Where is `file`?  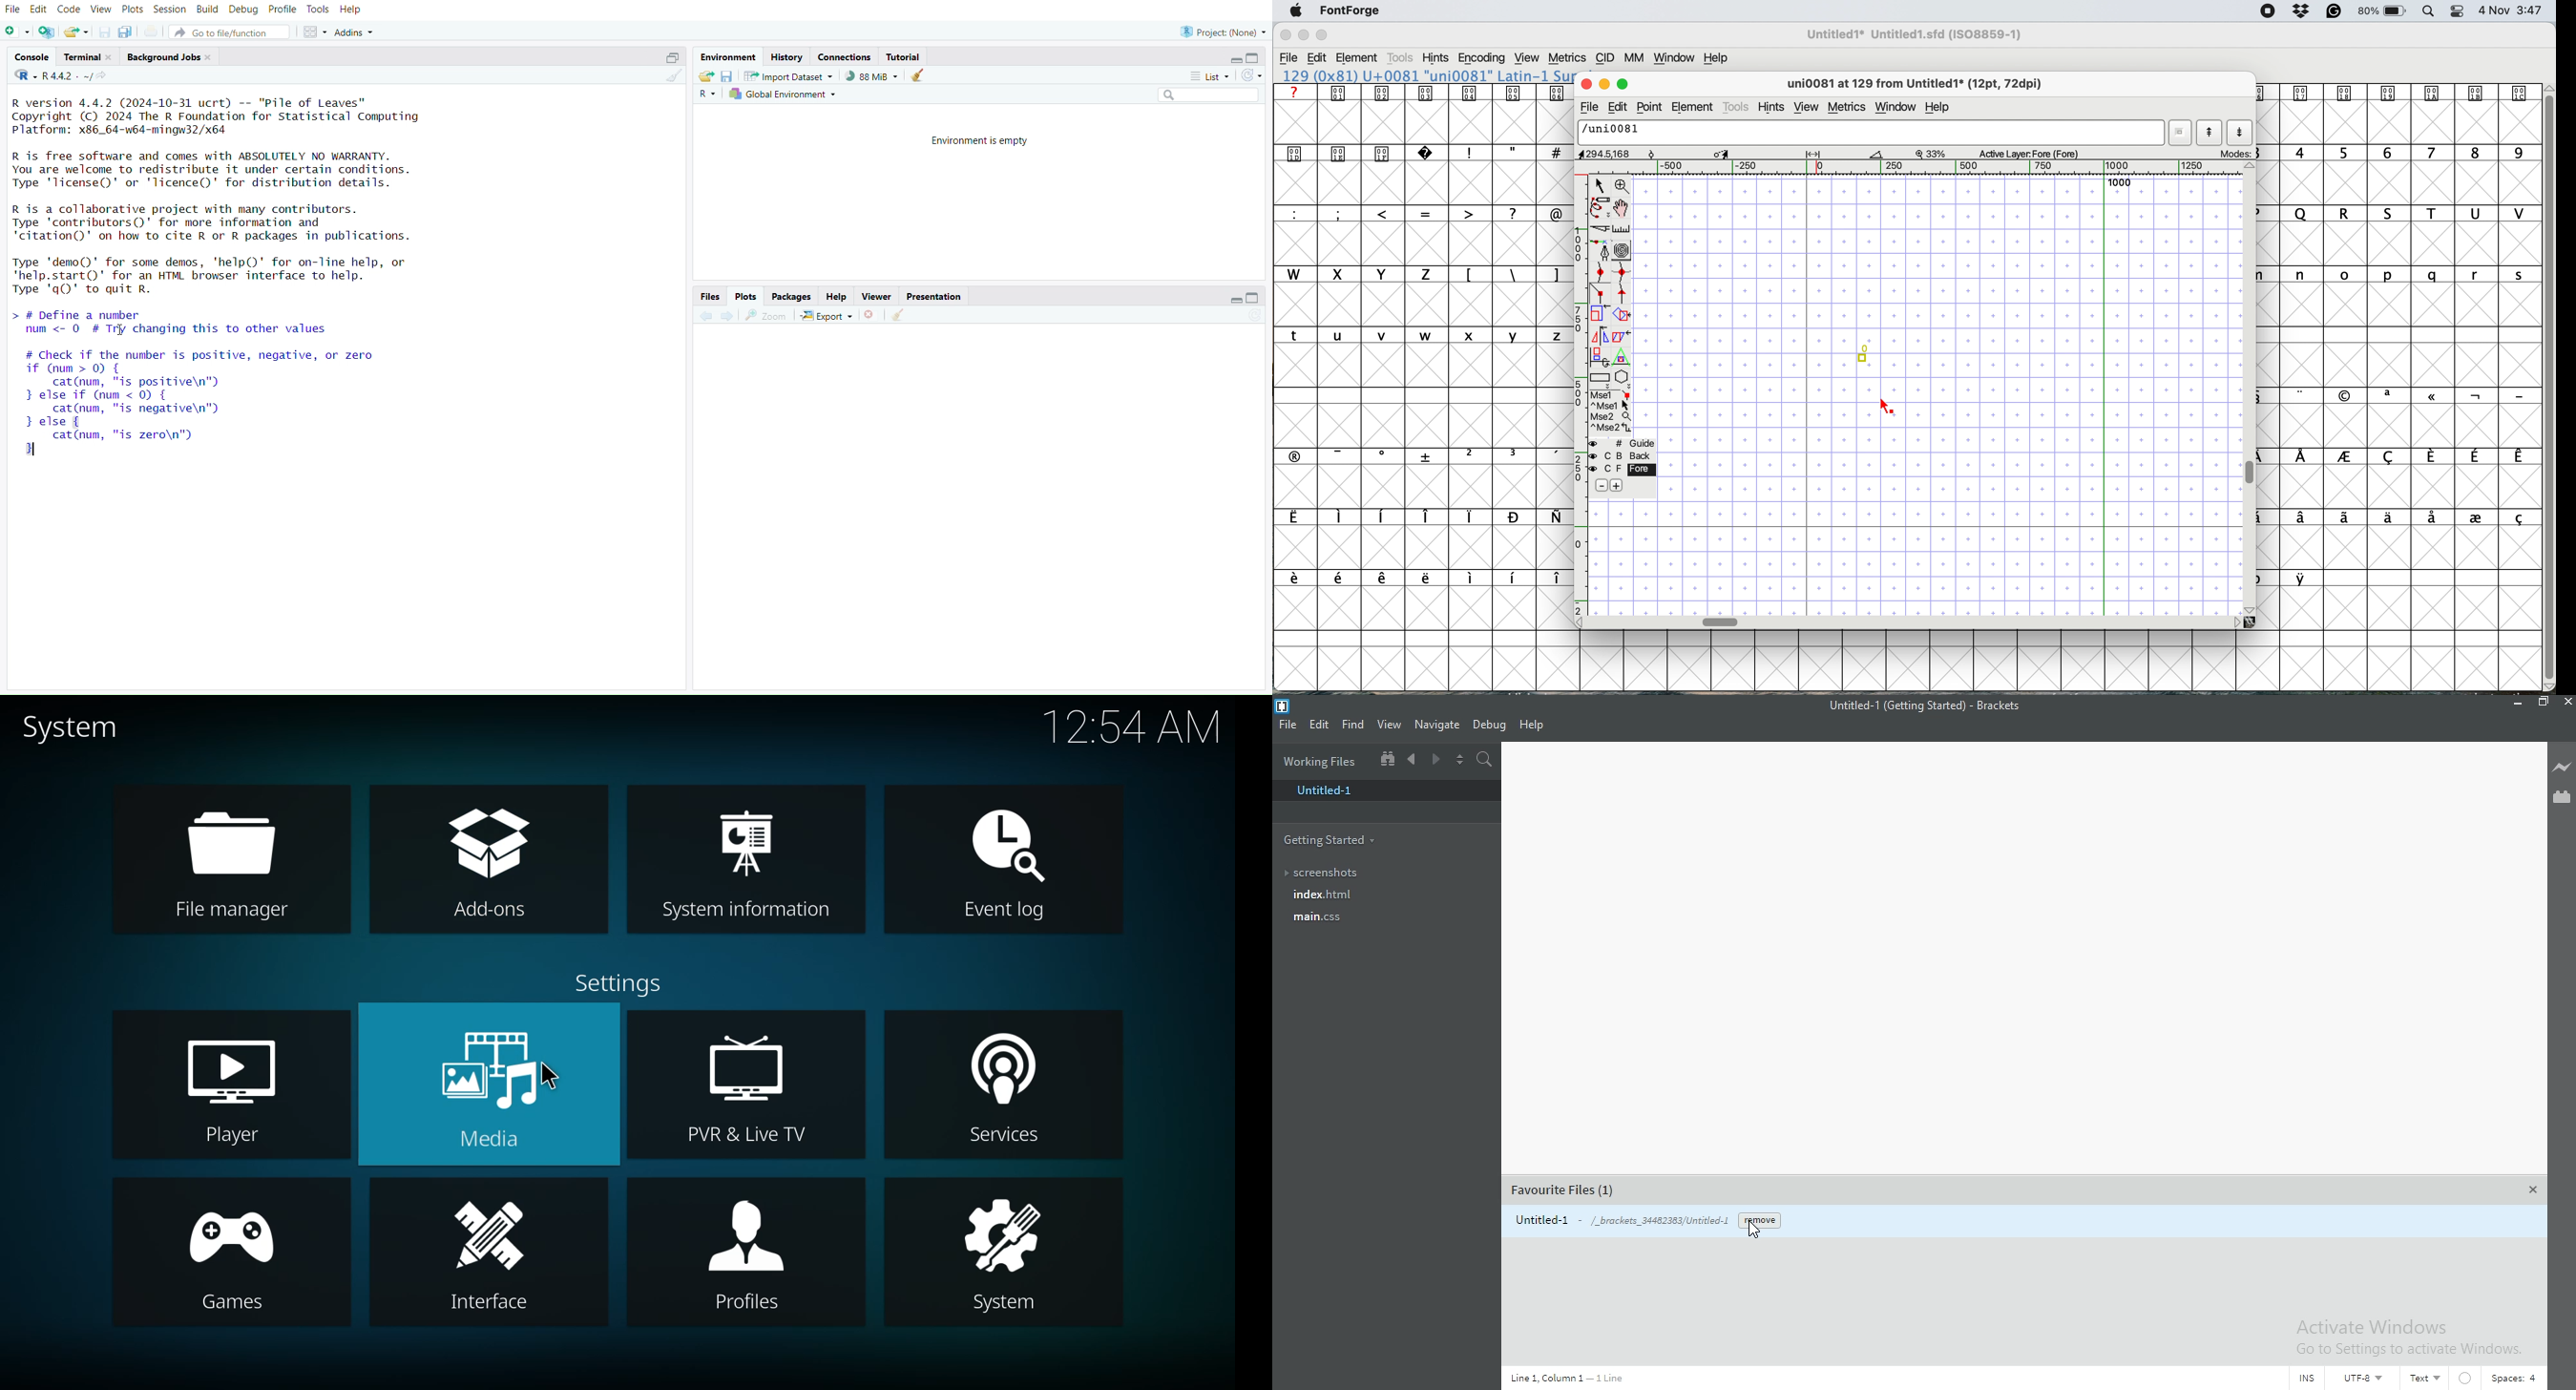
file is located at coordinates (13, 10).